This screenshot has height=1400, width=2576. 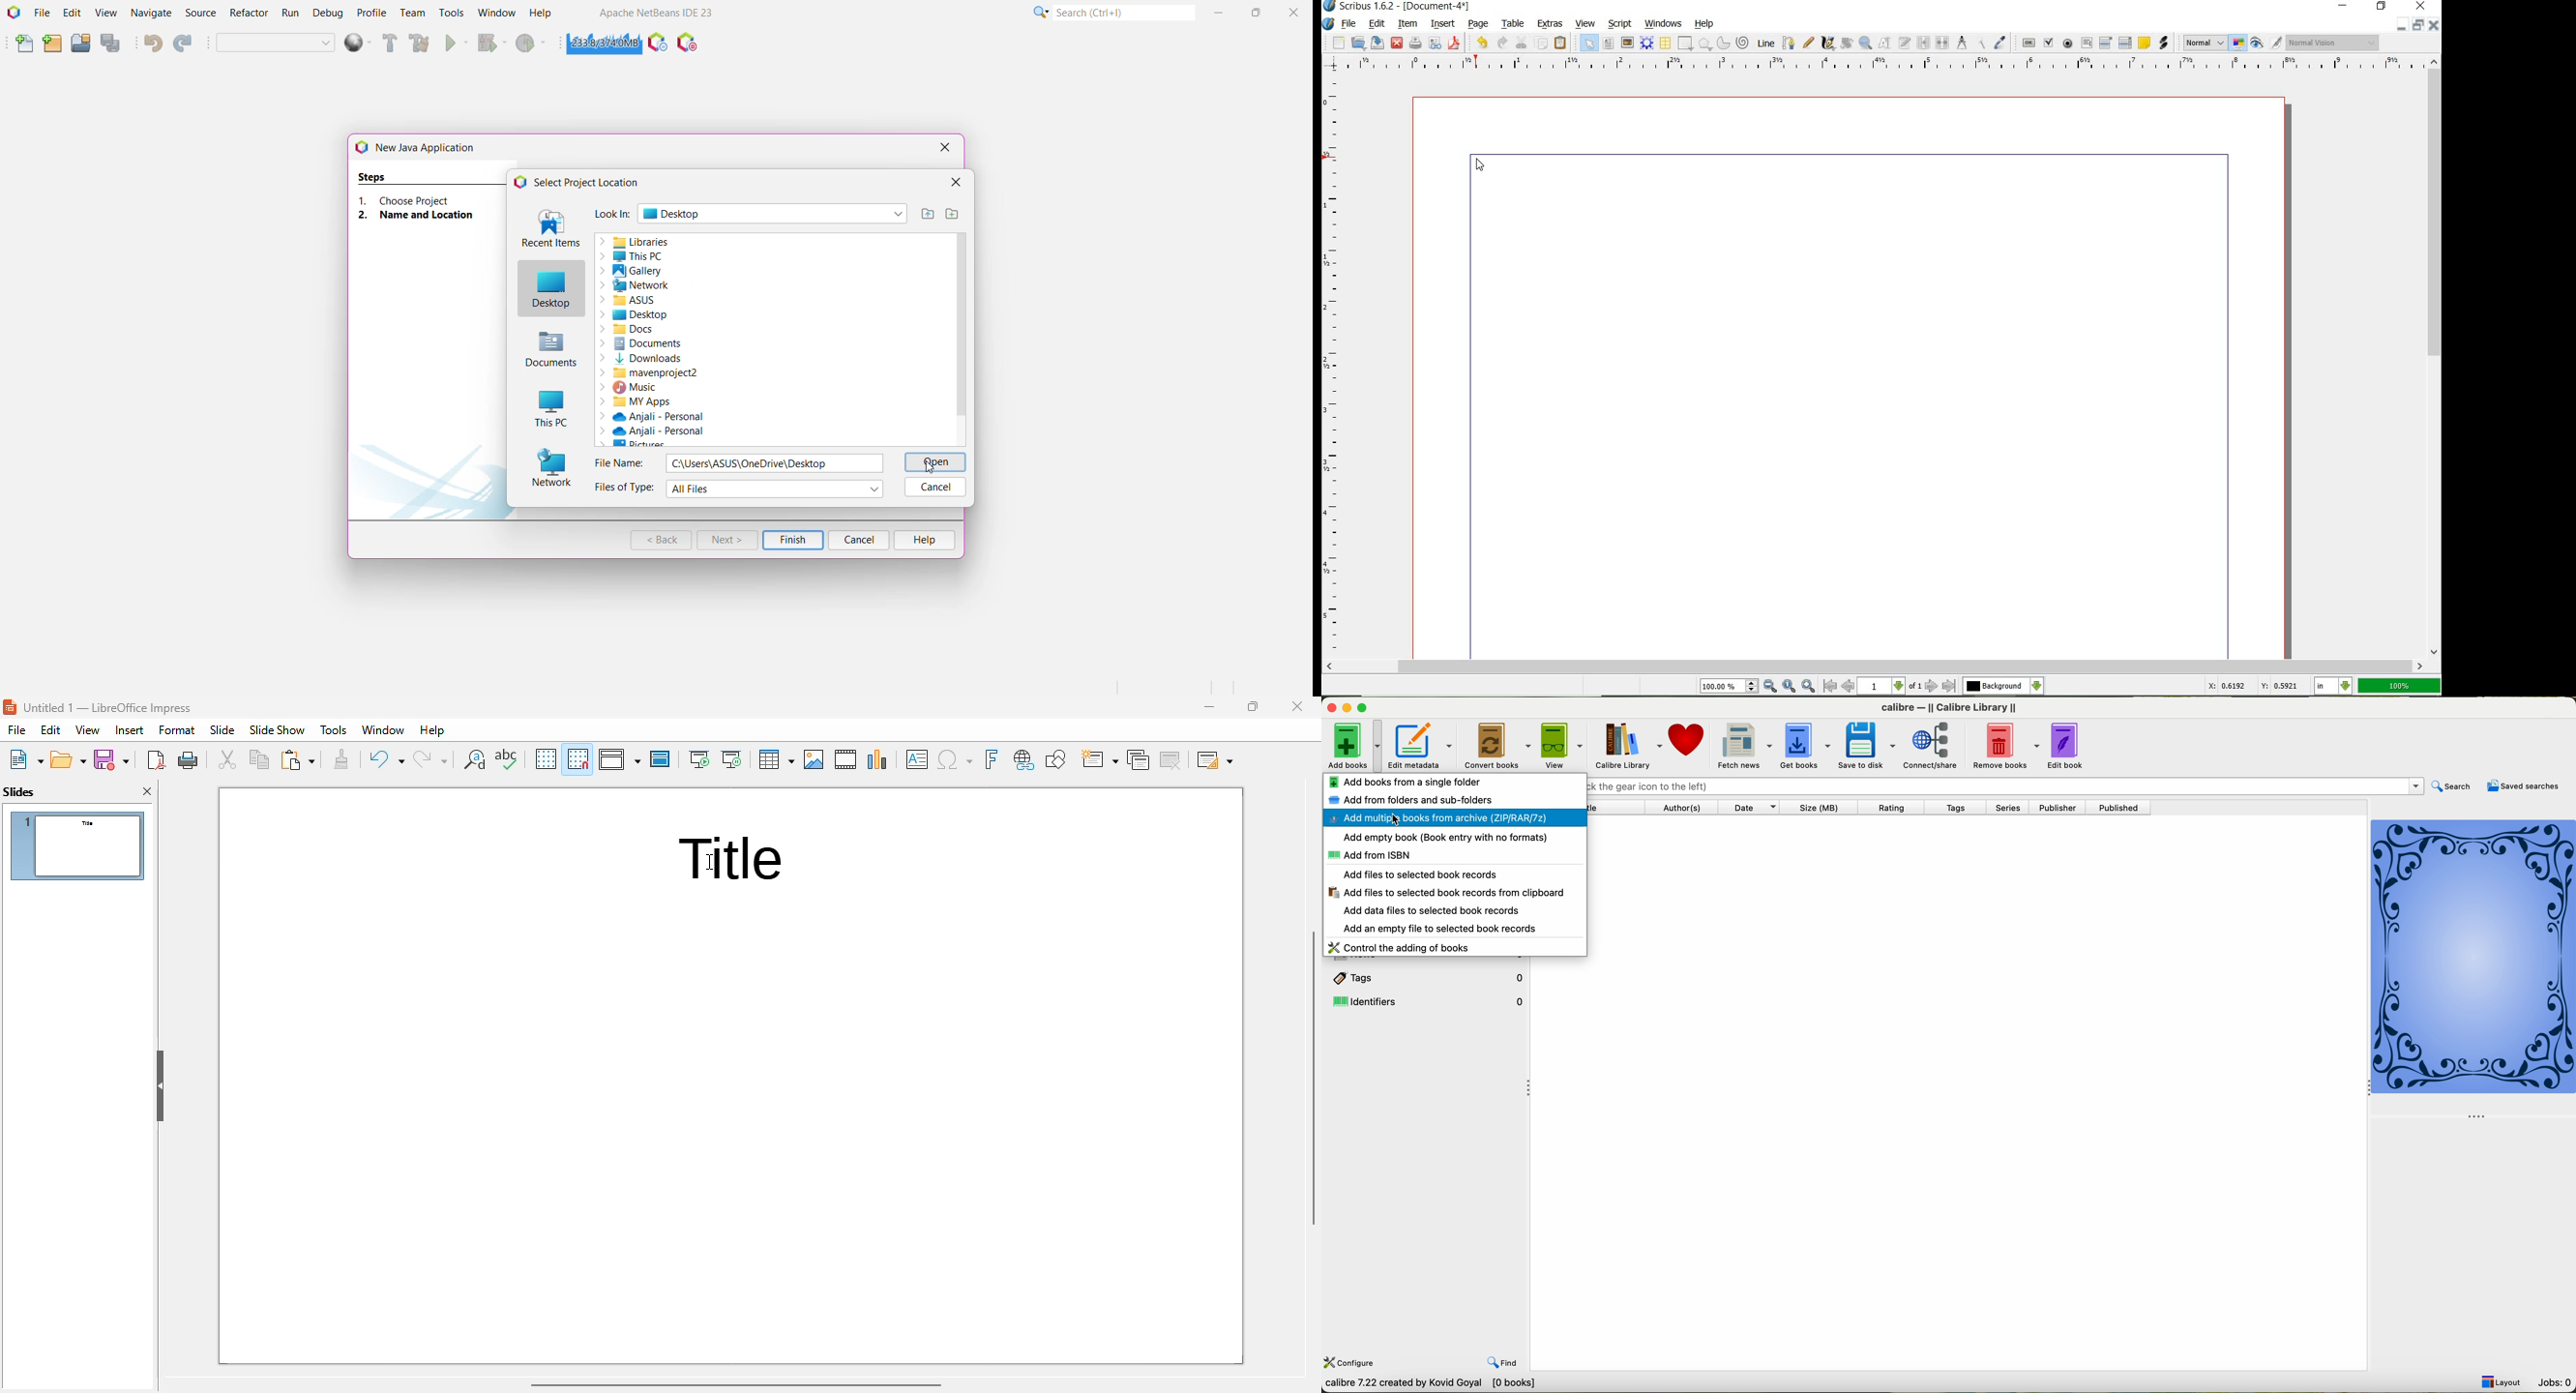 What do you see at coordinates (1395, 819) in the screenshot?
I see `cursor` at bounding box center [1395, 819].